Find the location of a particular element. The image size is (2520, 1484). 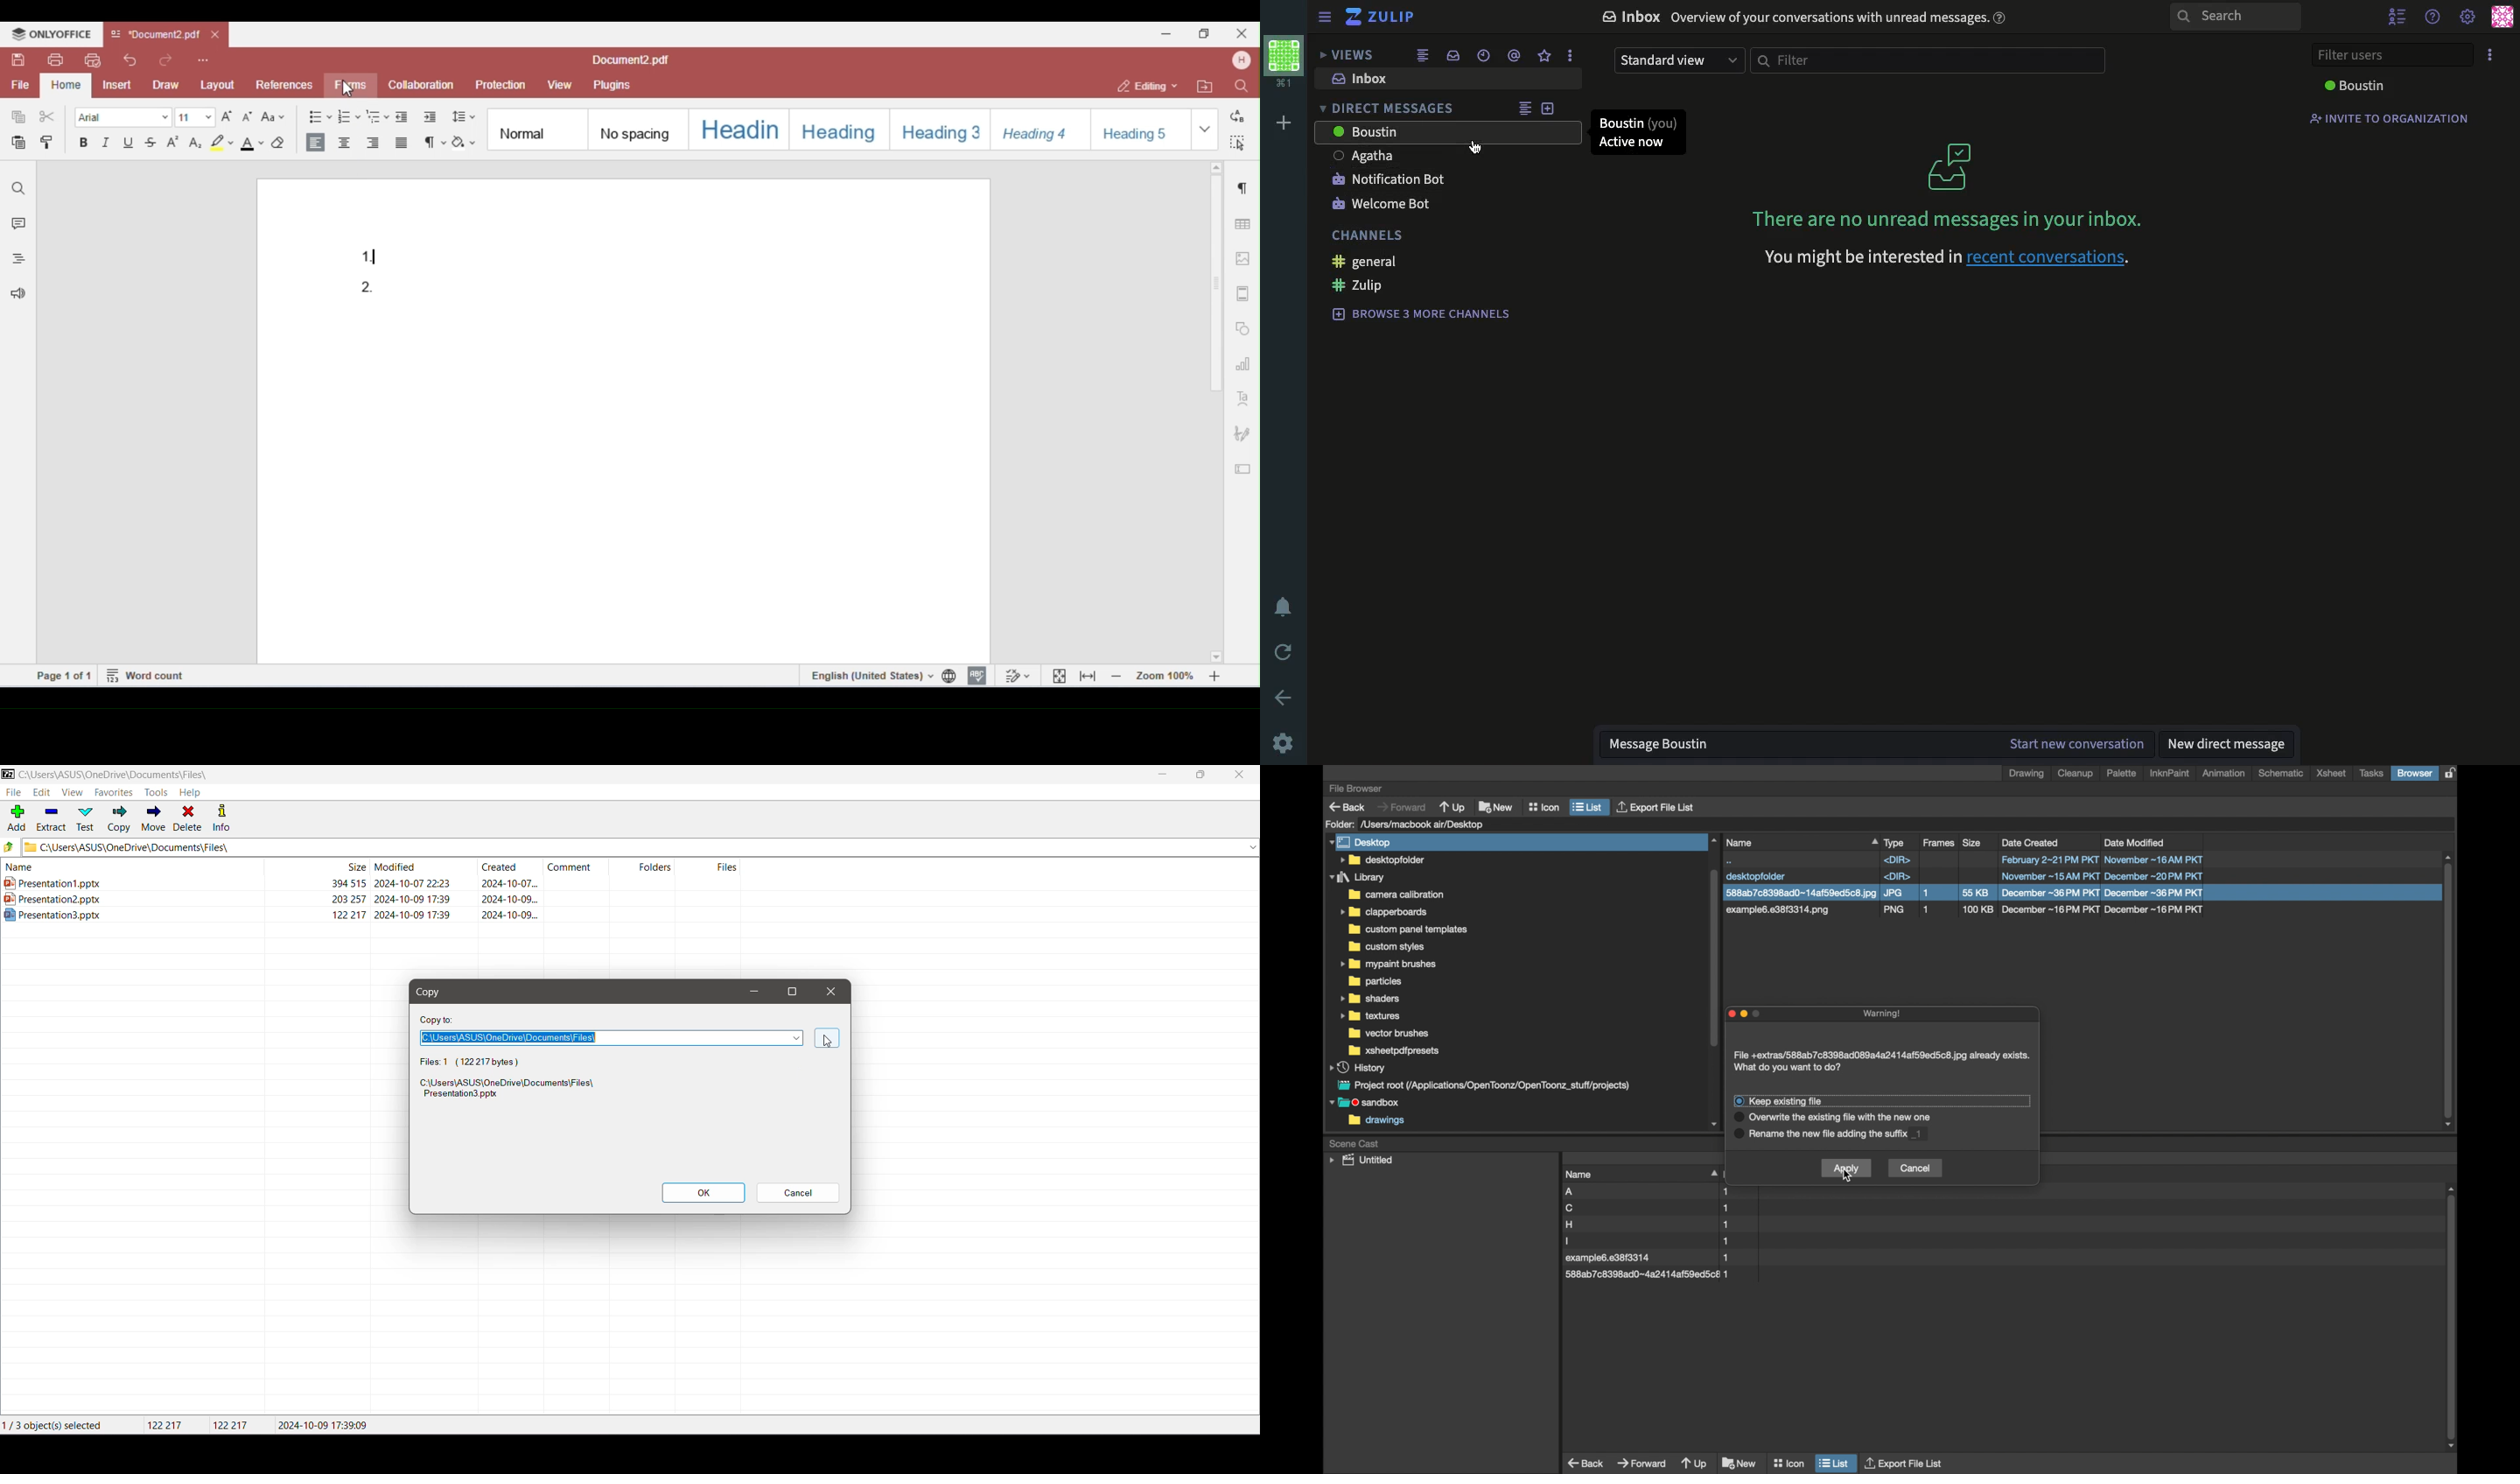

user profile is located at coordinates (2502, 17).